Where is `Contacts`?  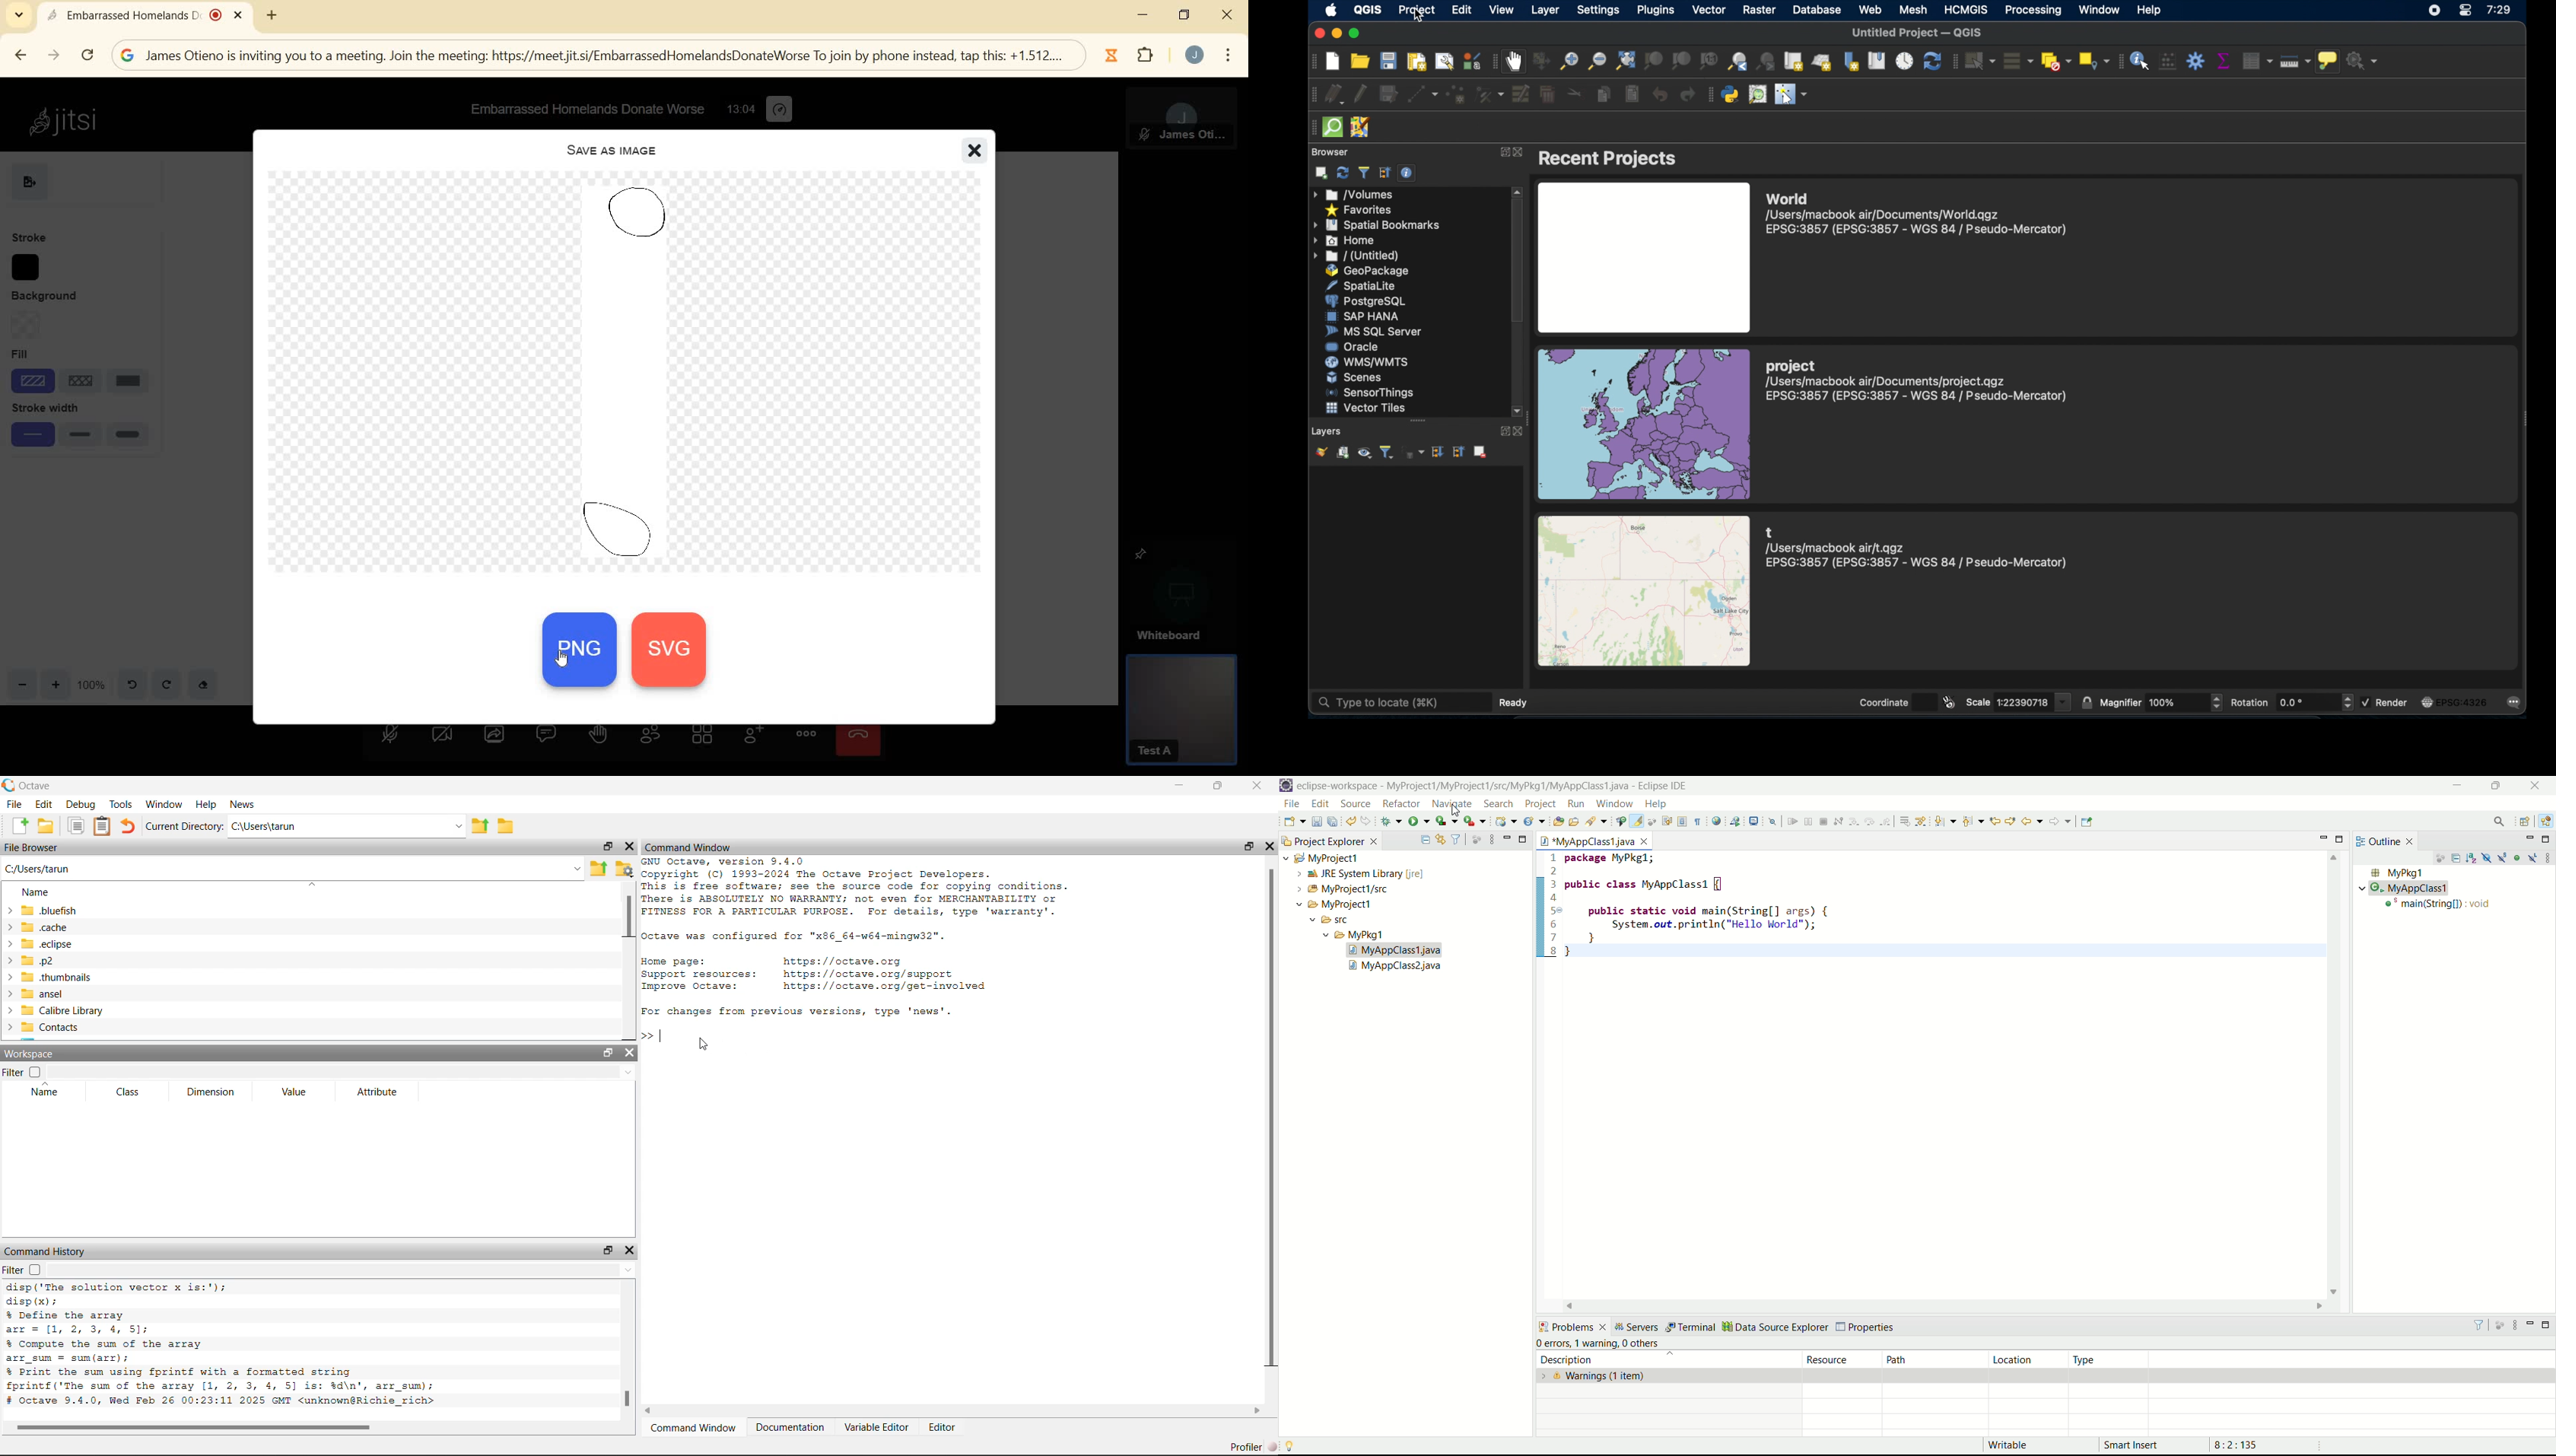
Contacts is located at coordinates (47, 1028).